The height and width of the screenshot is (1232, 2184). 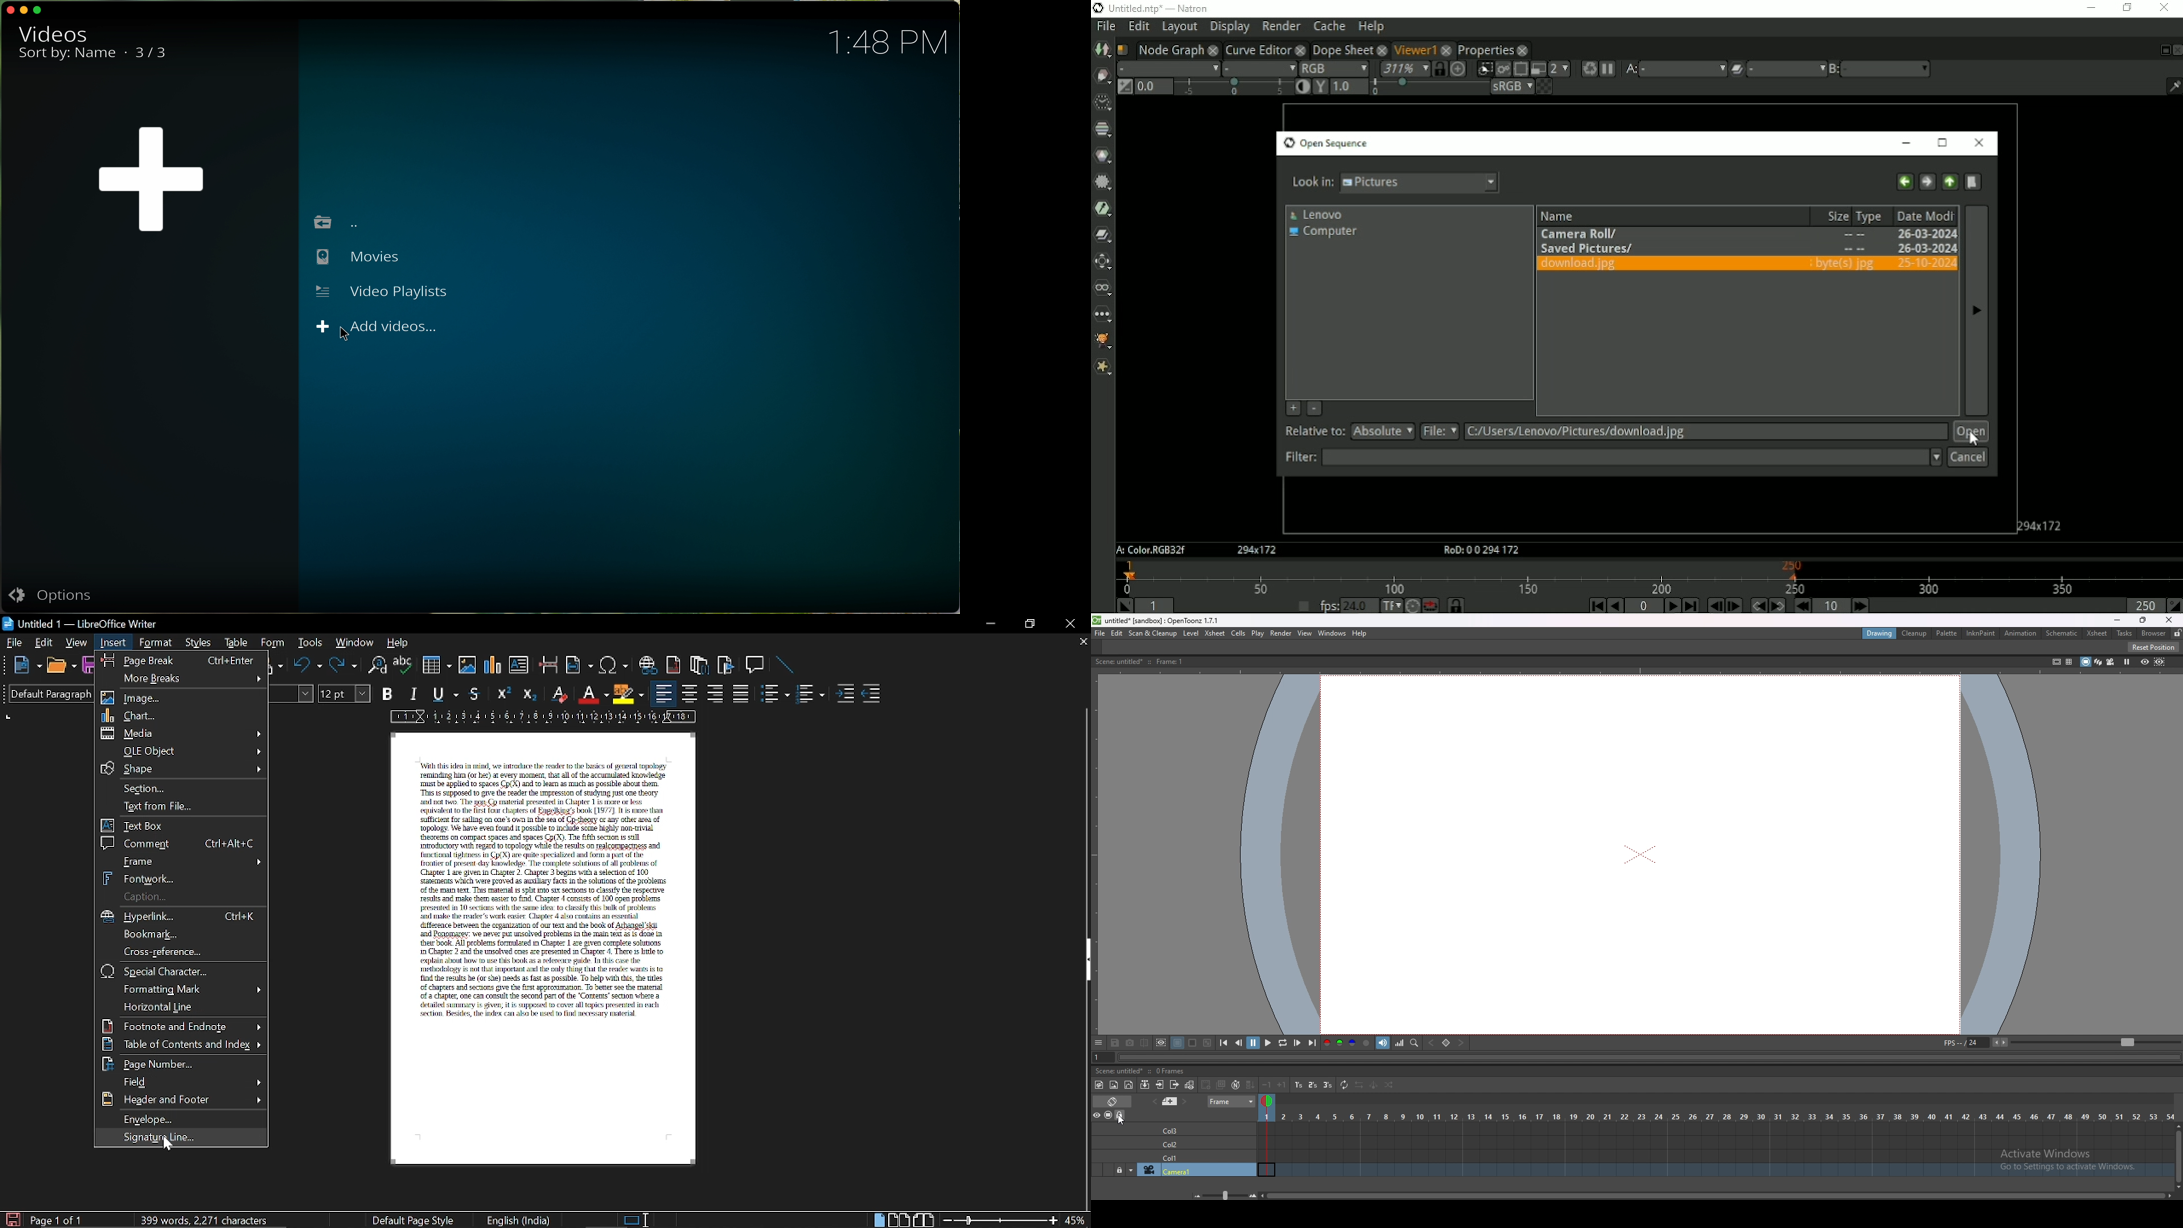 I want to click on open, so click(x=61, y=665).